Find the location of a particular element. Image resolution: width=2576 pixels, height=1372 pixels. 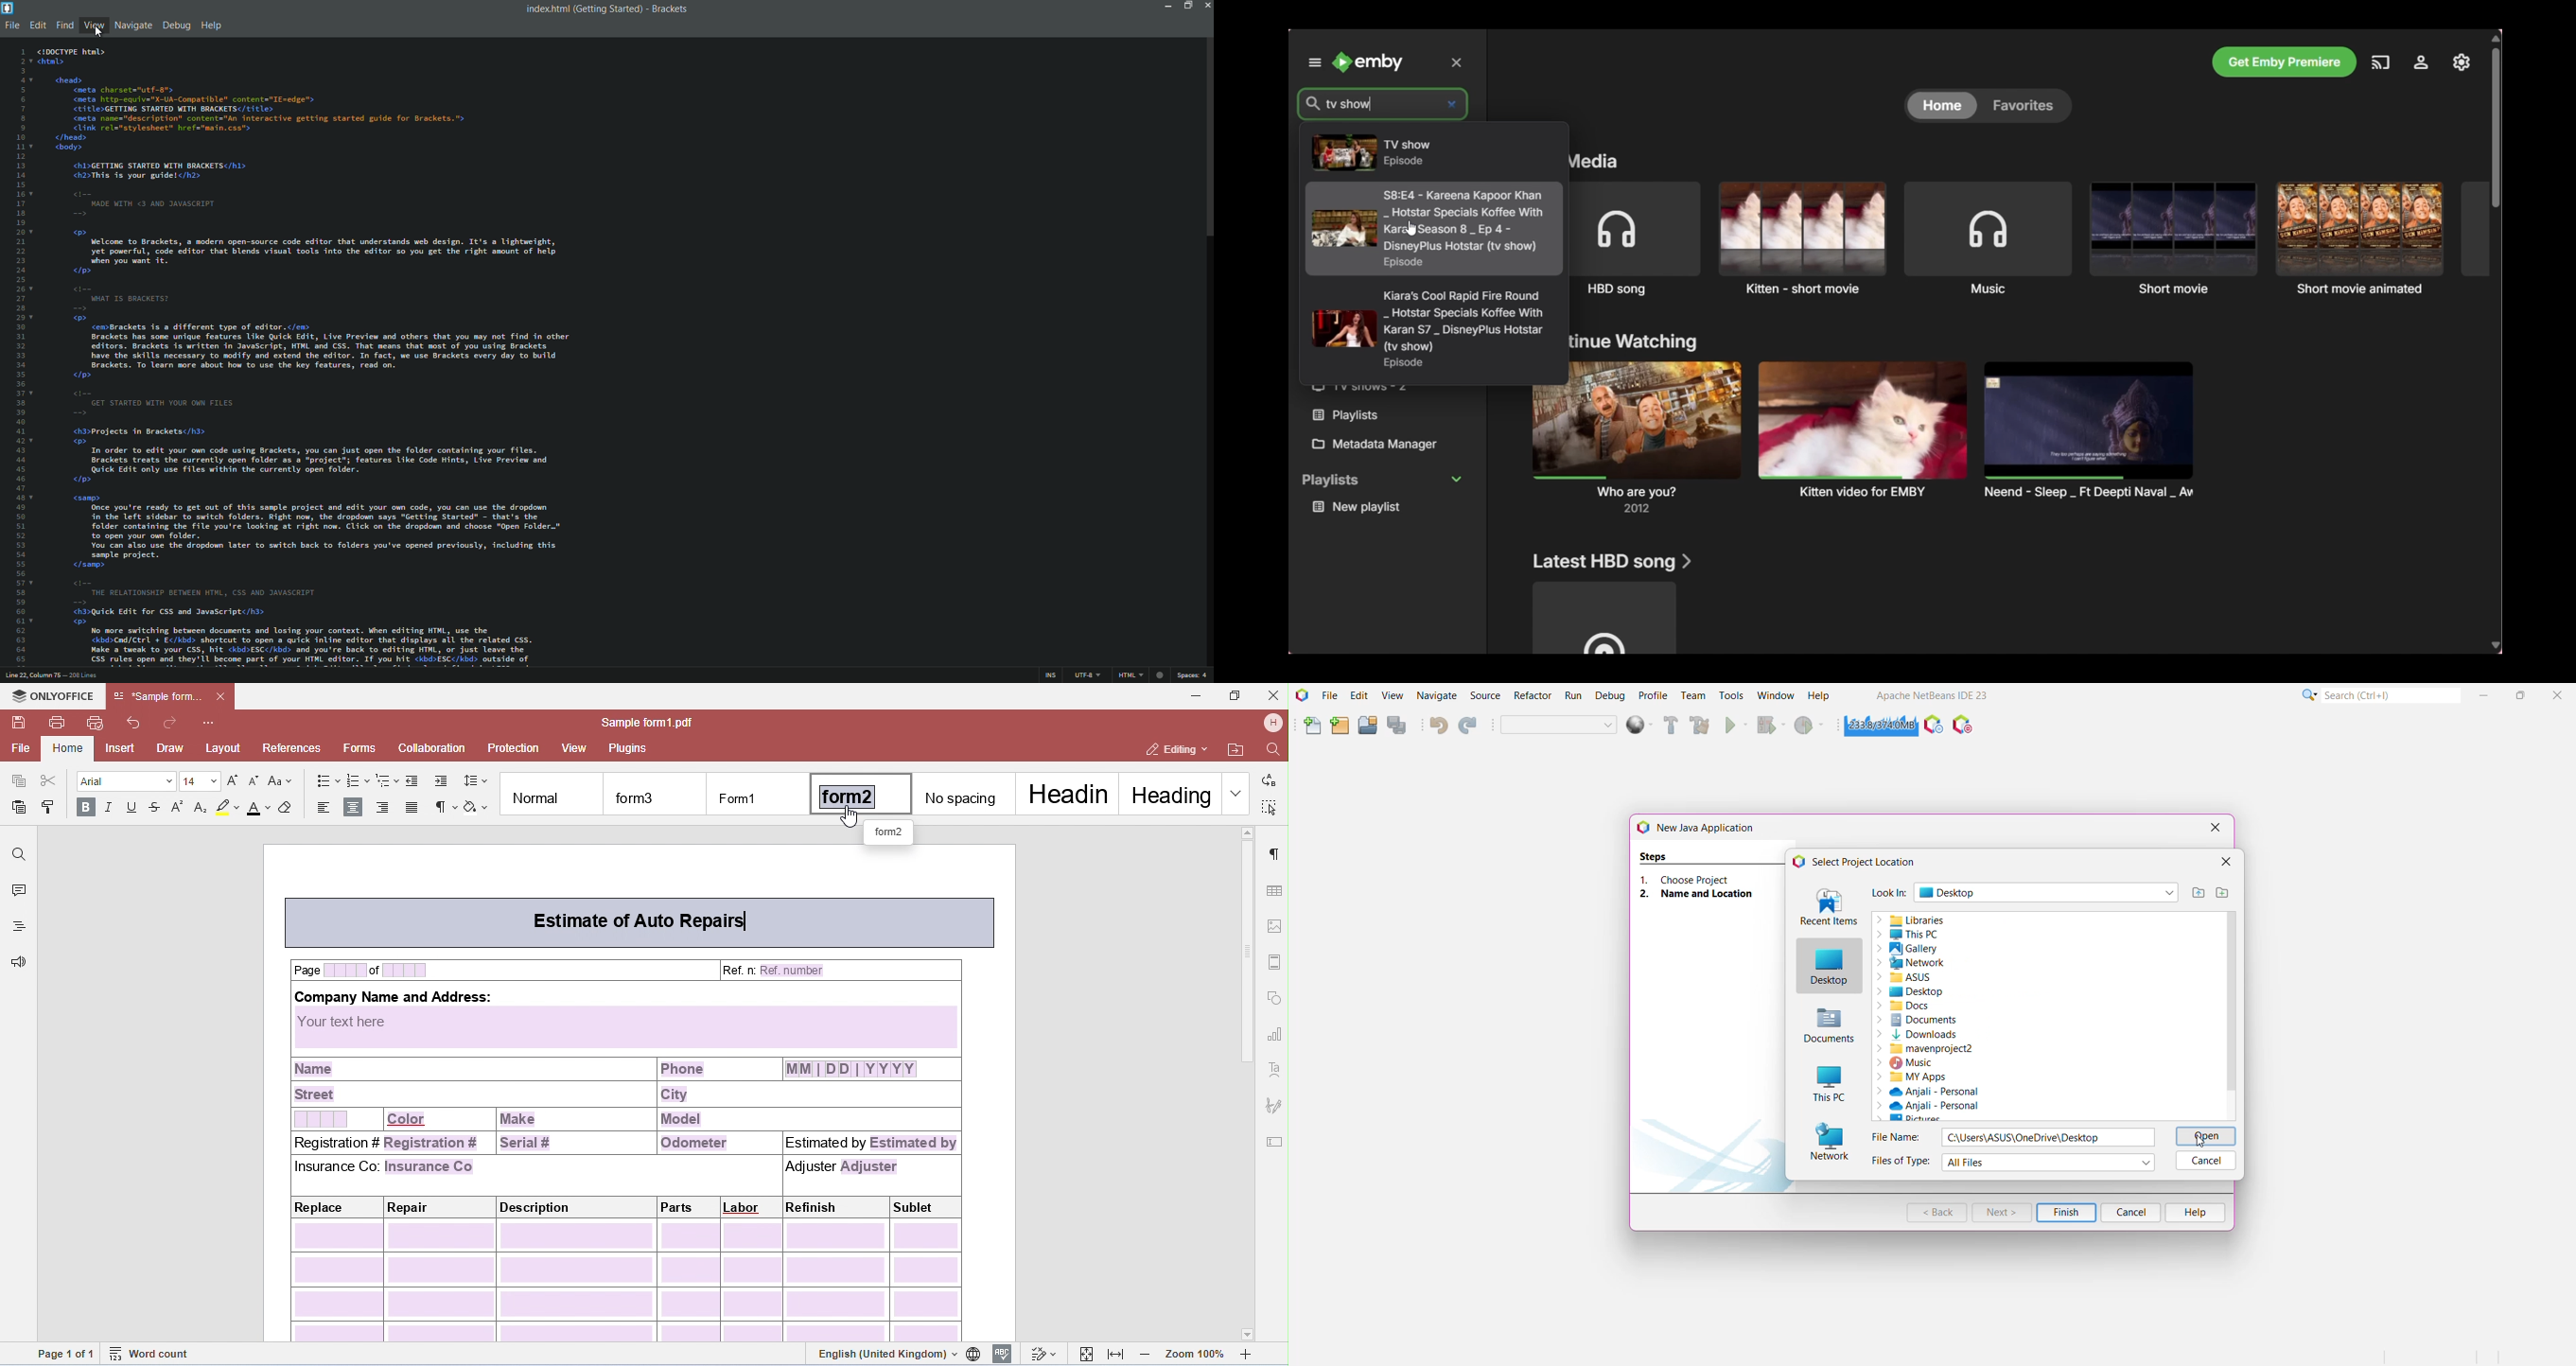

New Java Application is located at coordinates (1704, 827).